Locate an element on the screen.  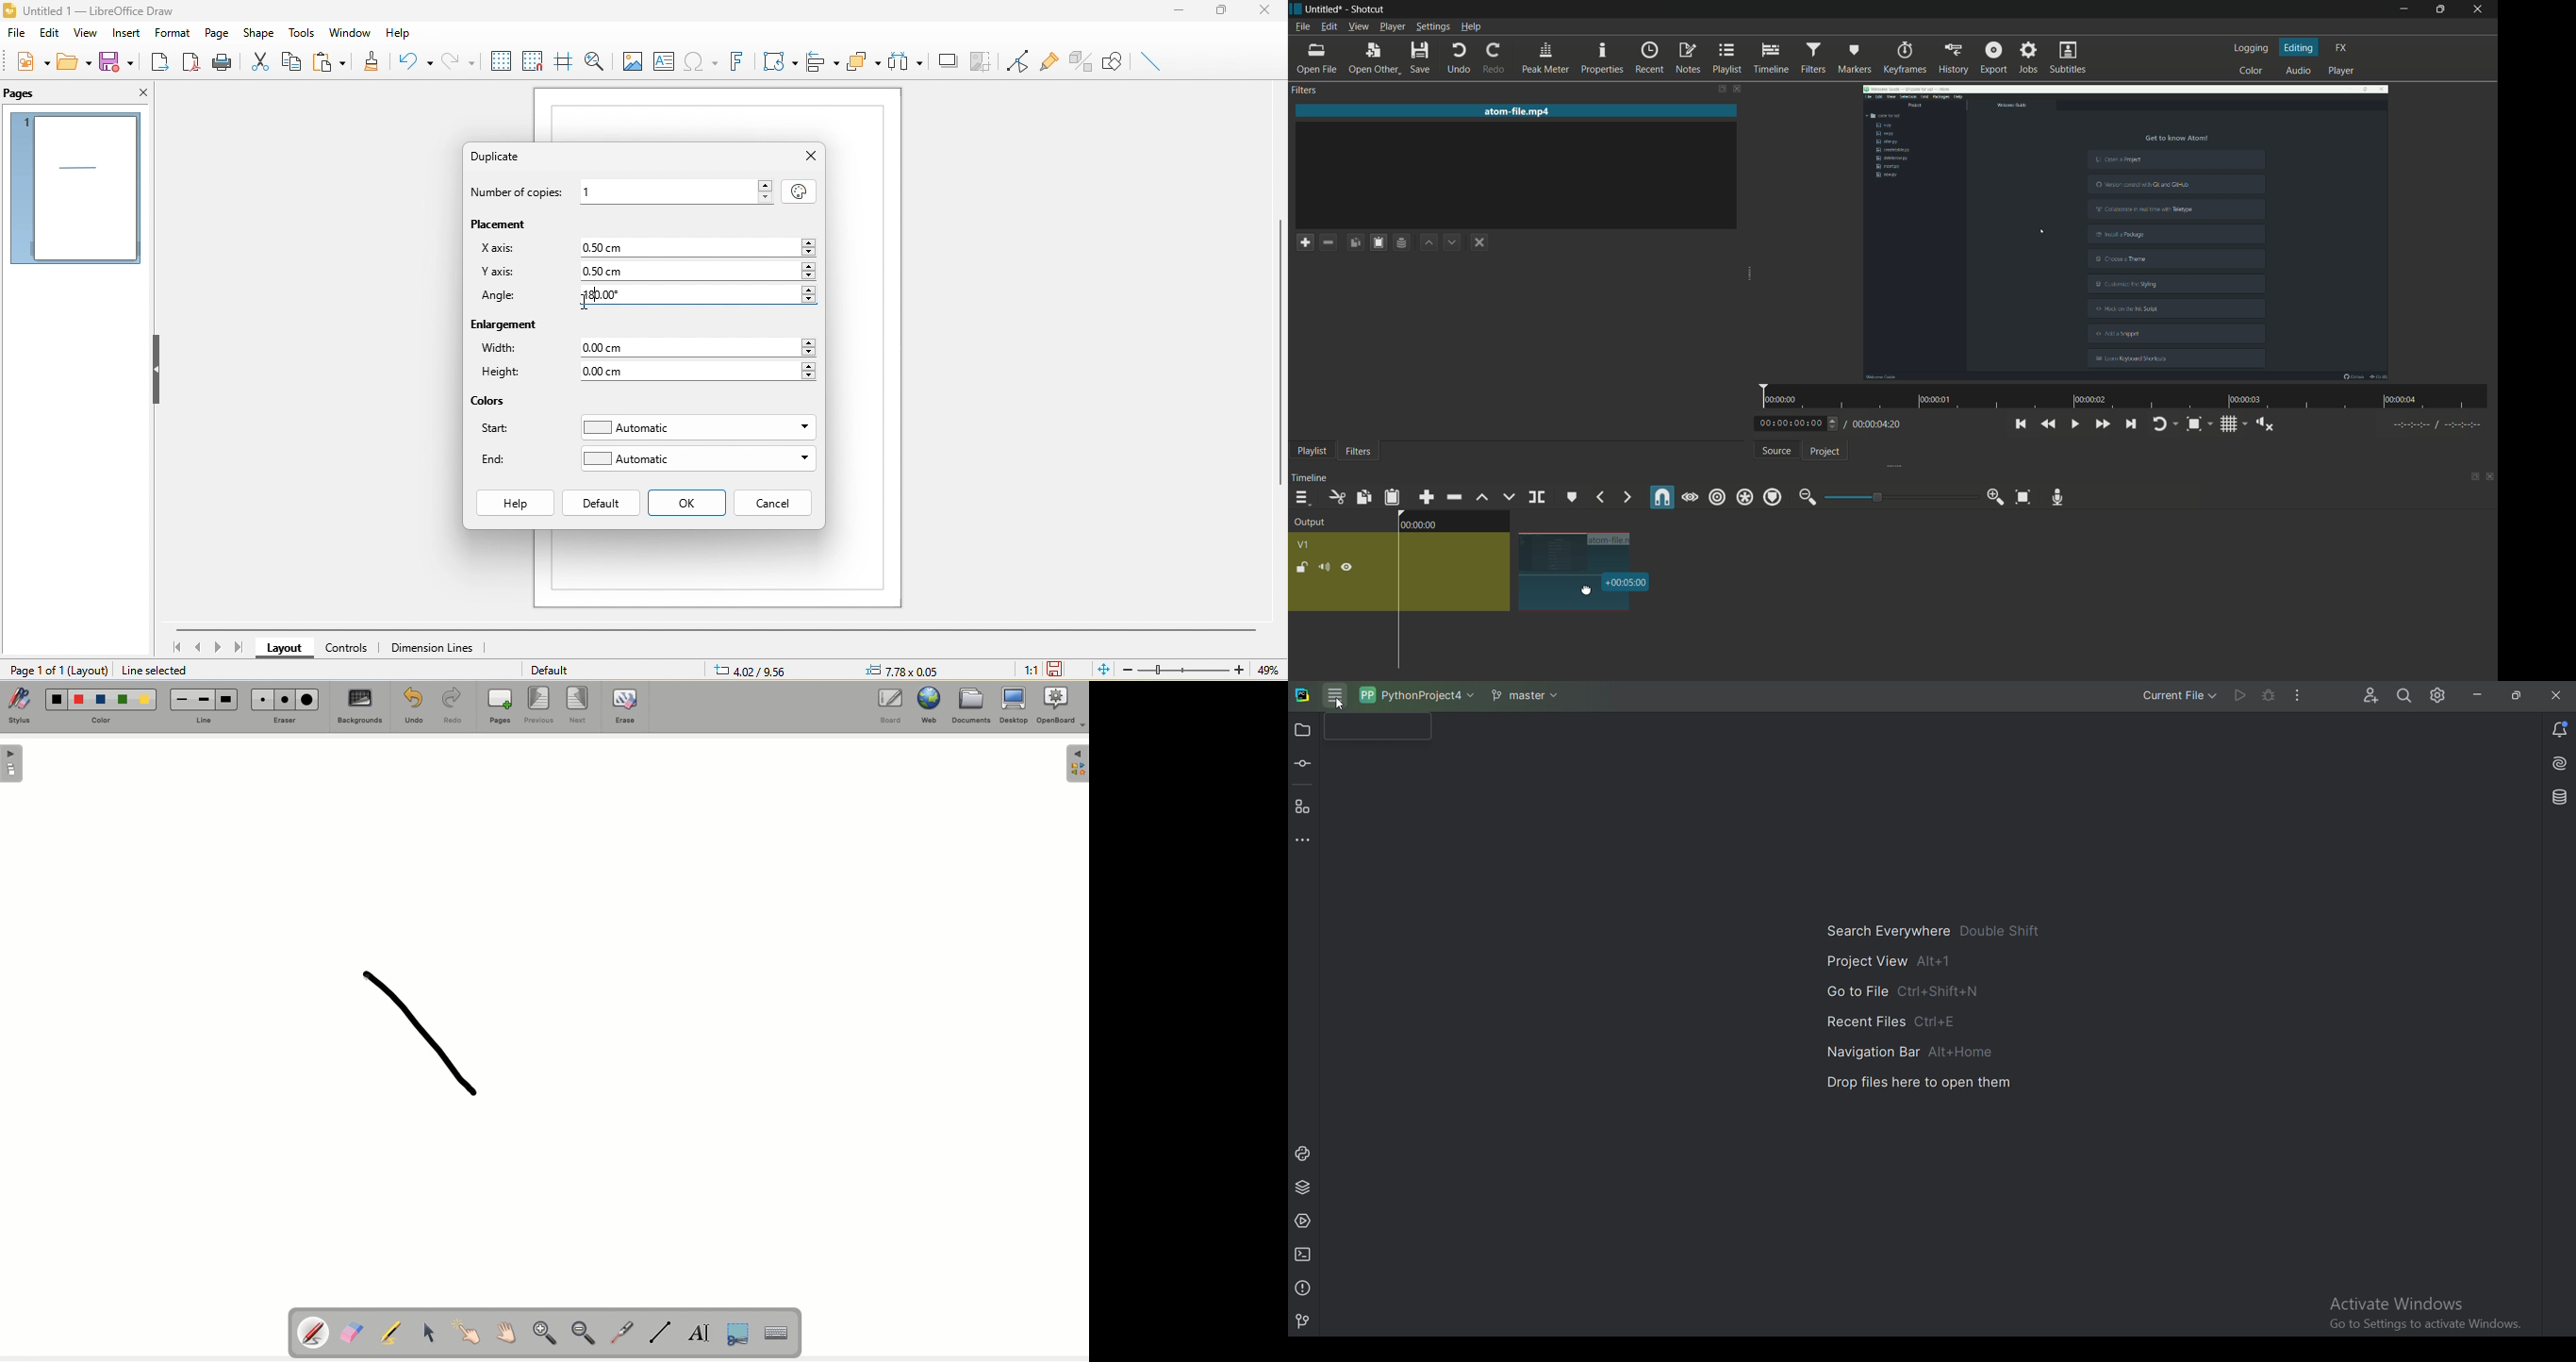
filters is located at coordinates (1357, 451).